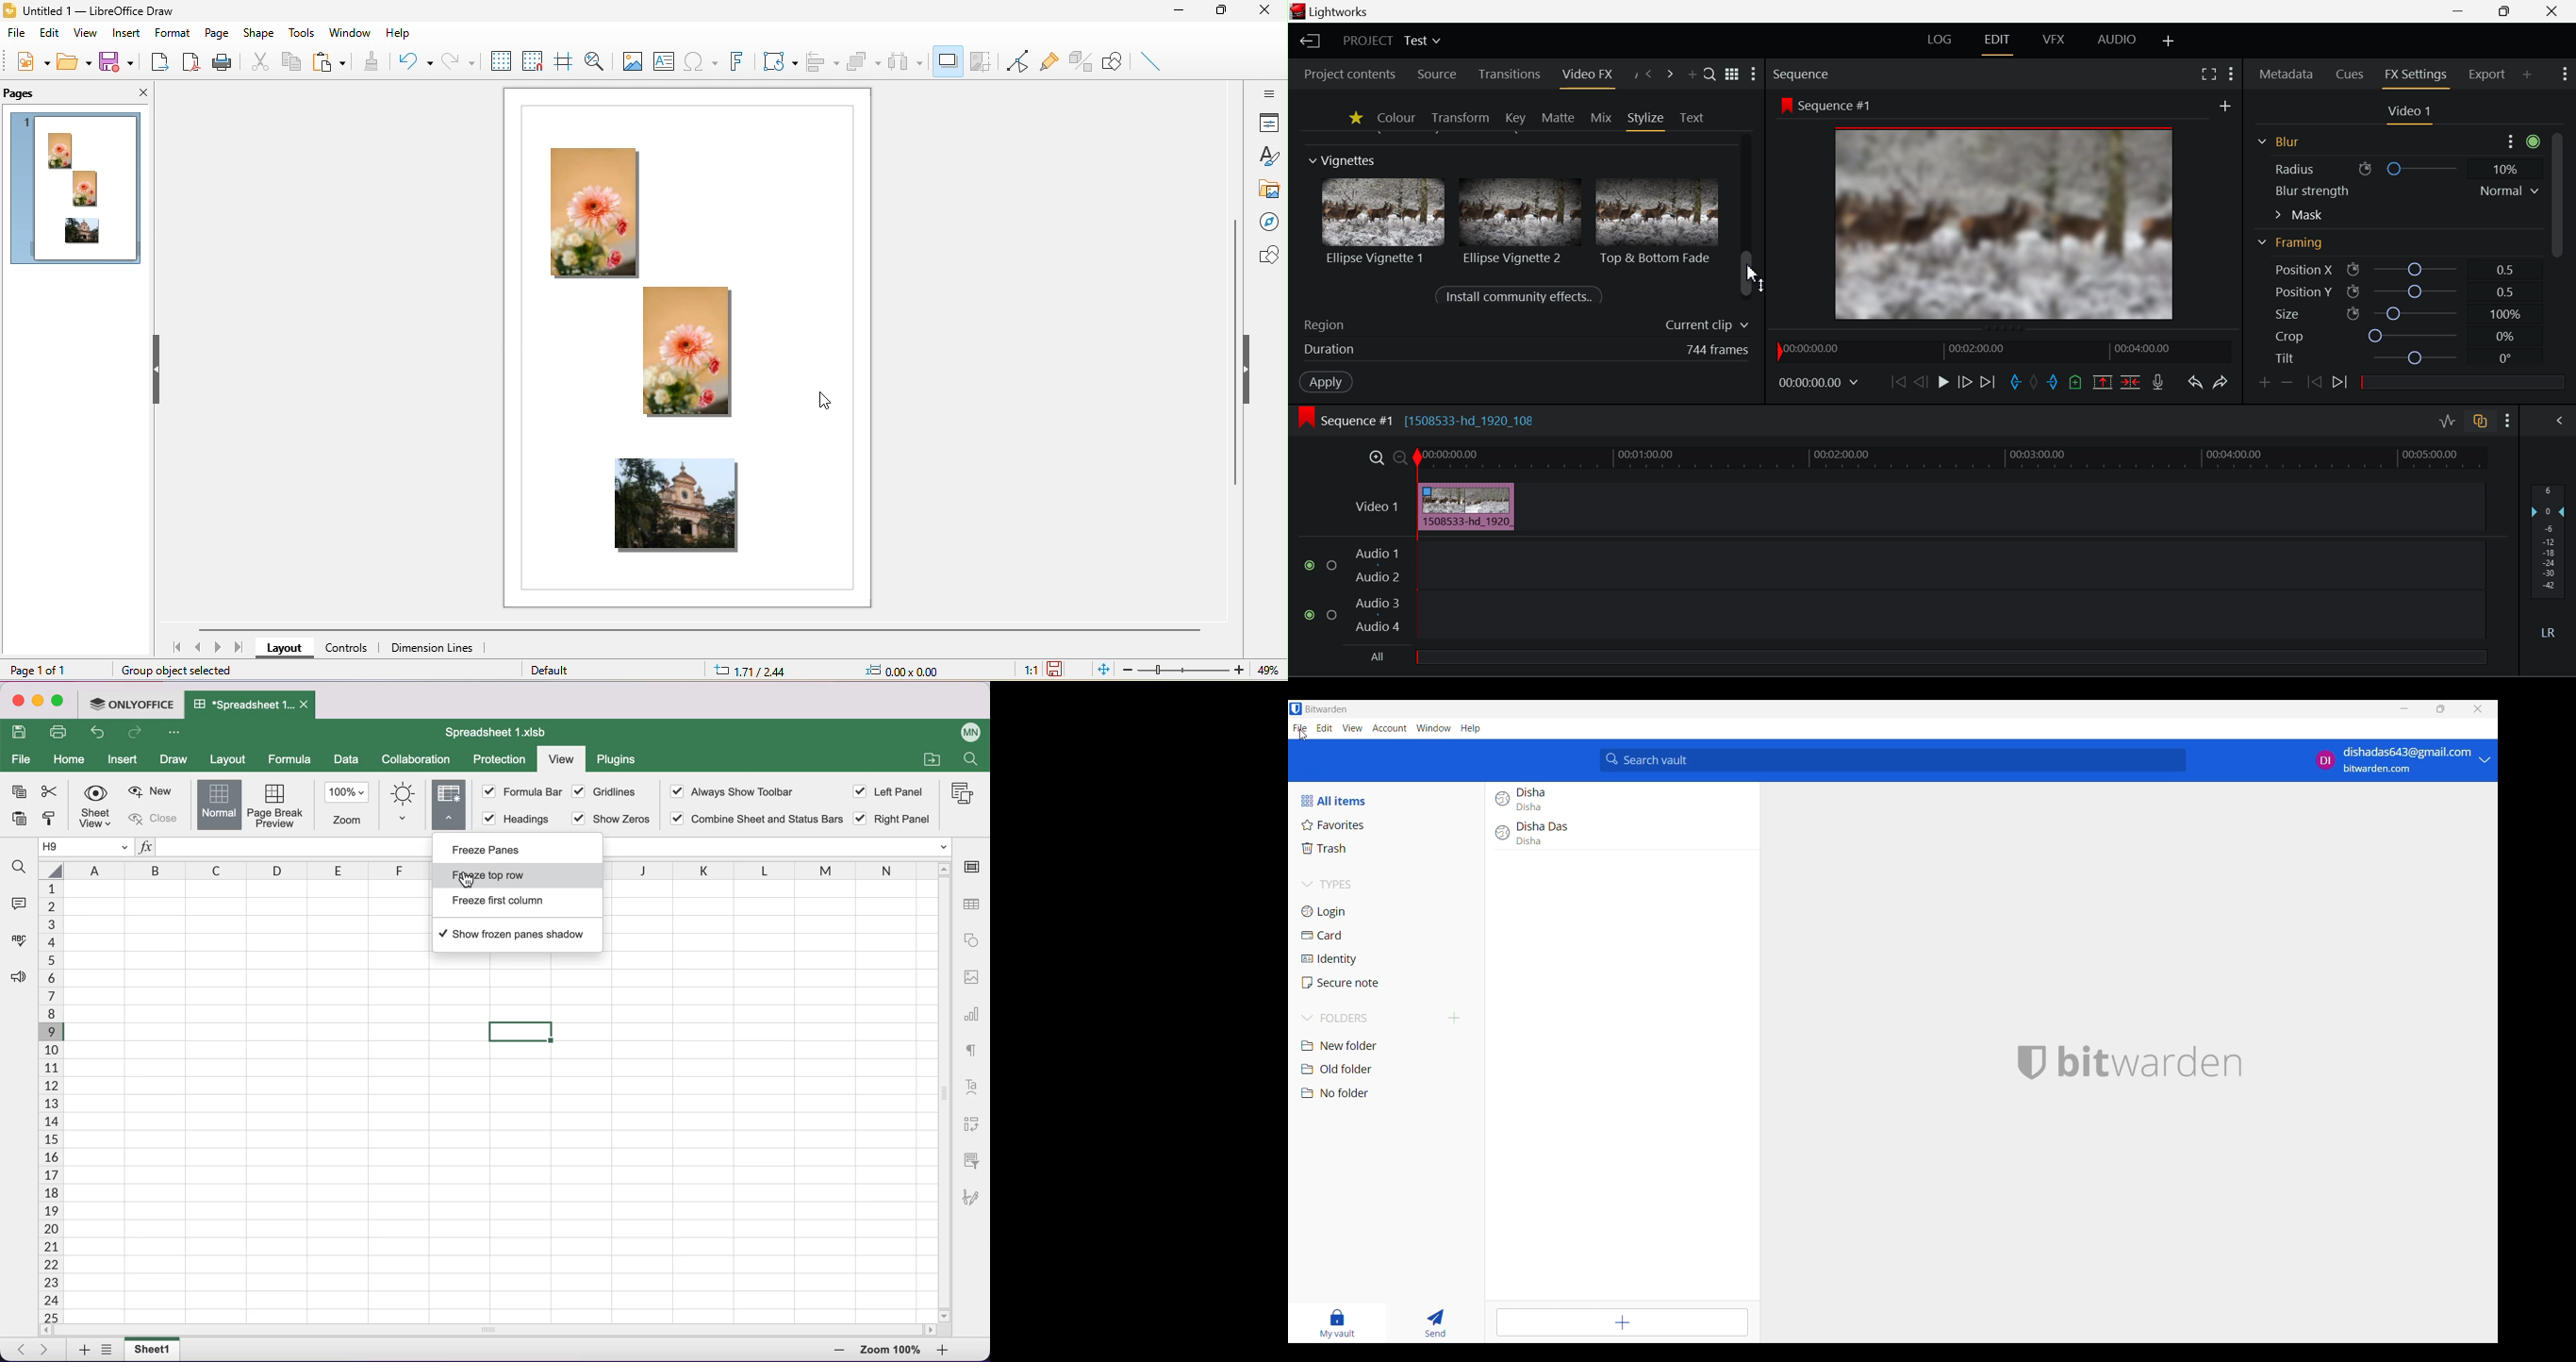  Describe the element at coordinates (47, 1350) in the screenshot. I see `next tab` at that location.